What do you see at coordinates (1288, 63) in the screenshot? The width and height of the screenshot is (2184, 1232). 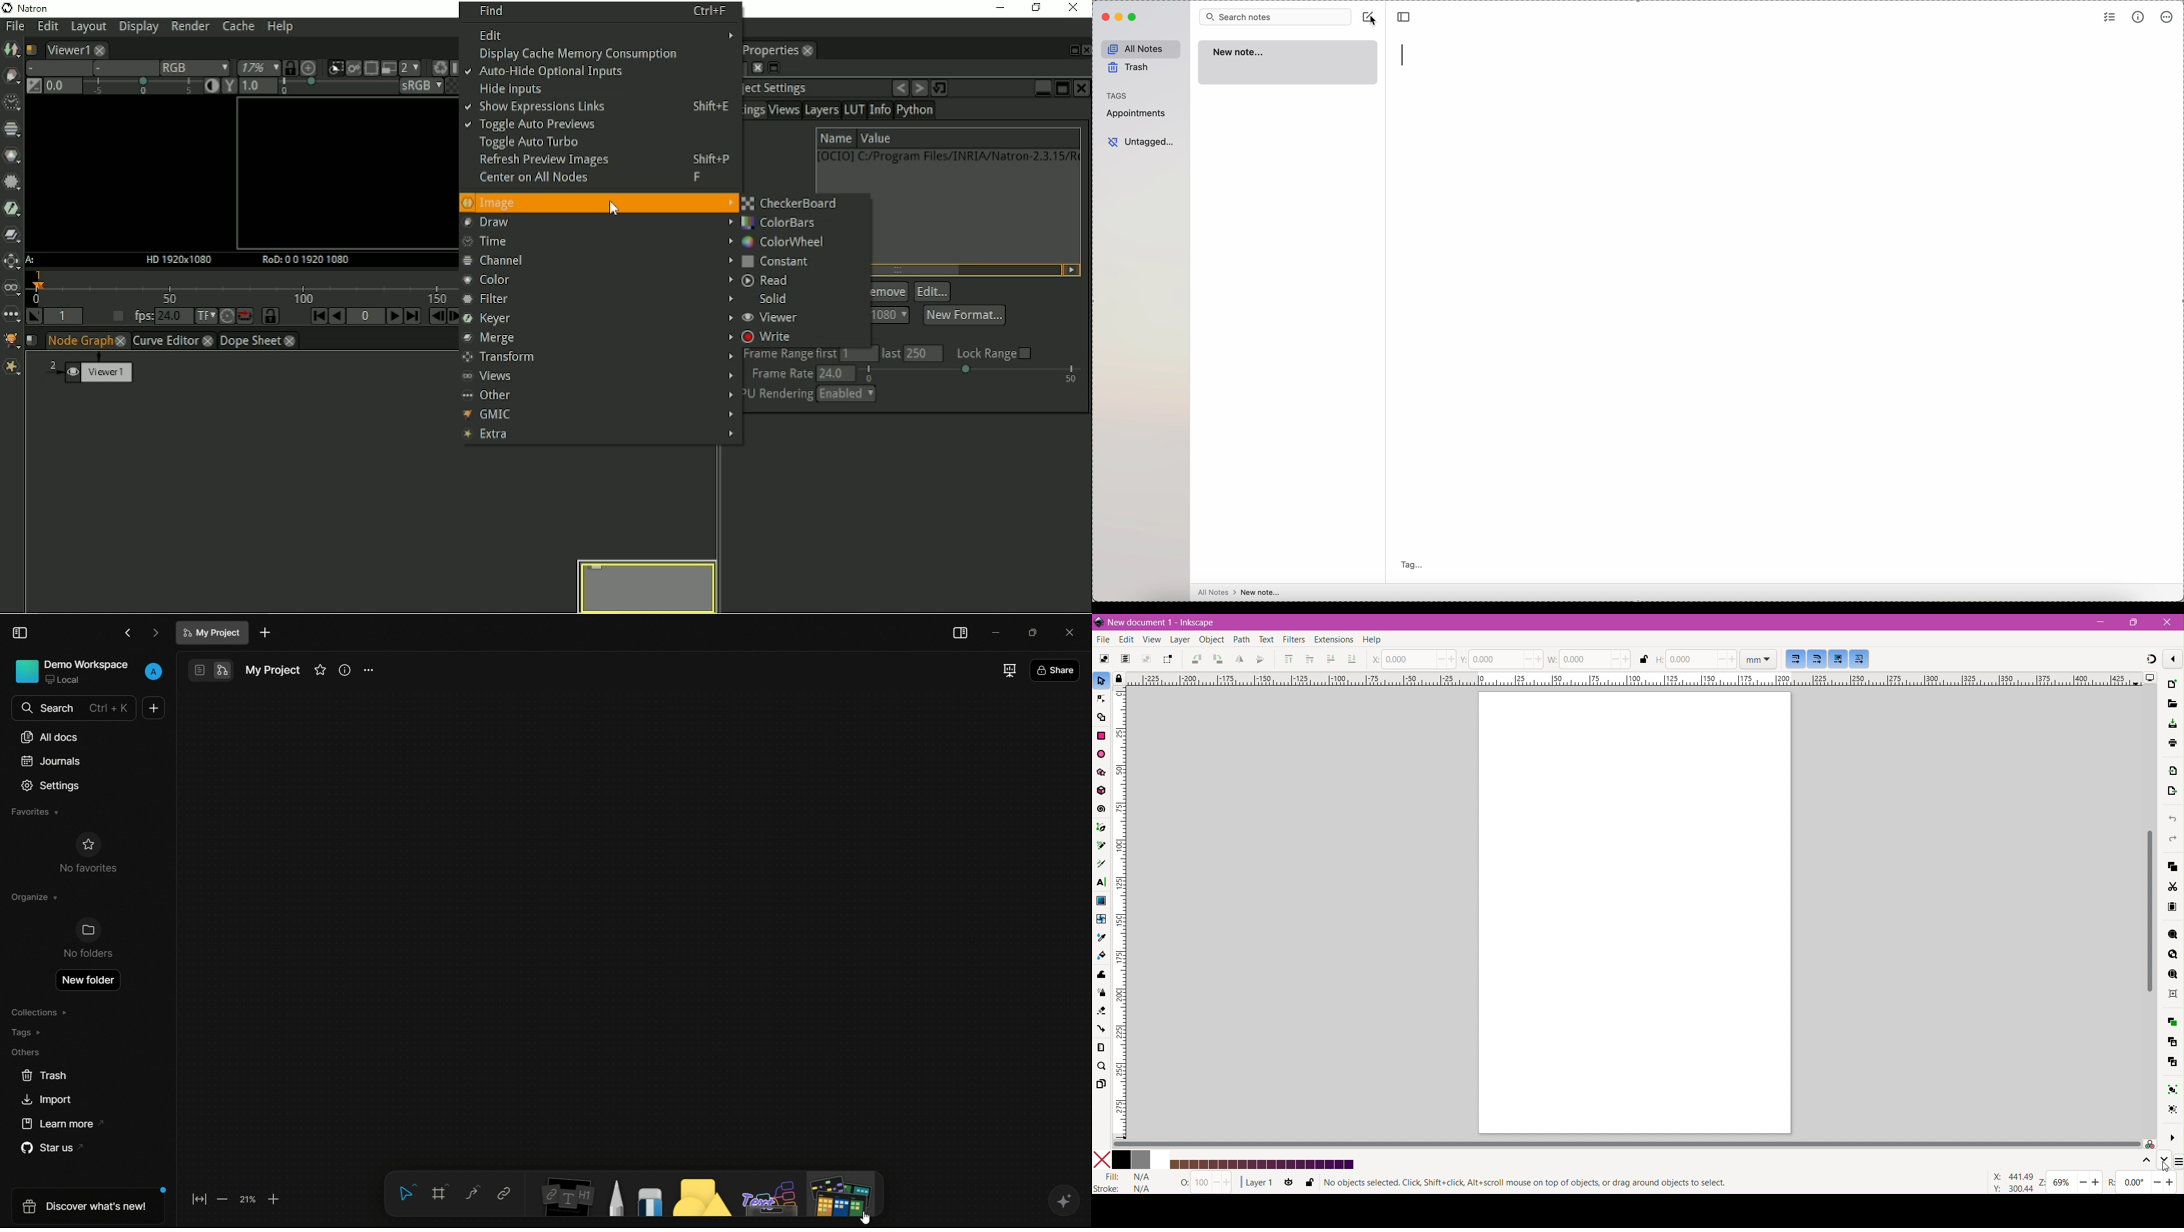 I see `new note` at bounding box center [1288, 63].